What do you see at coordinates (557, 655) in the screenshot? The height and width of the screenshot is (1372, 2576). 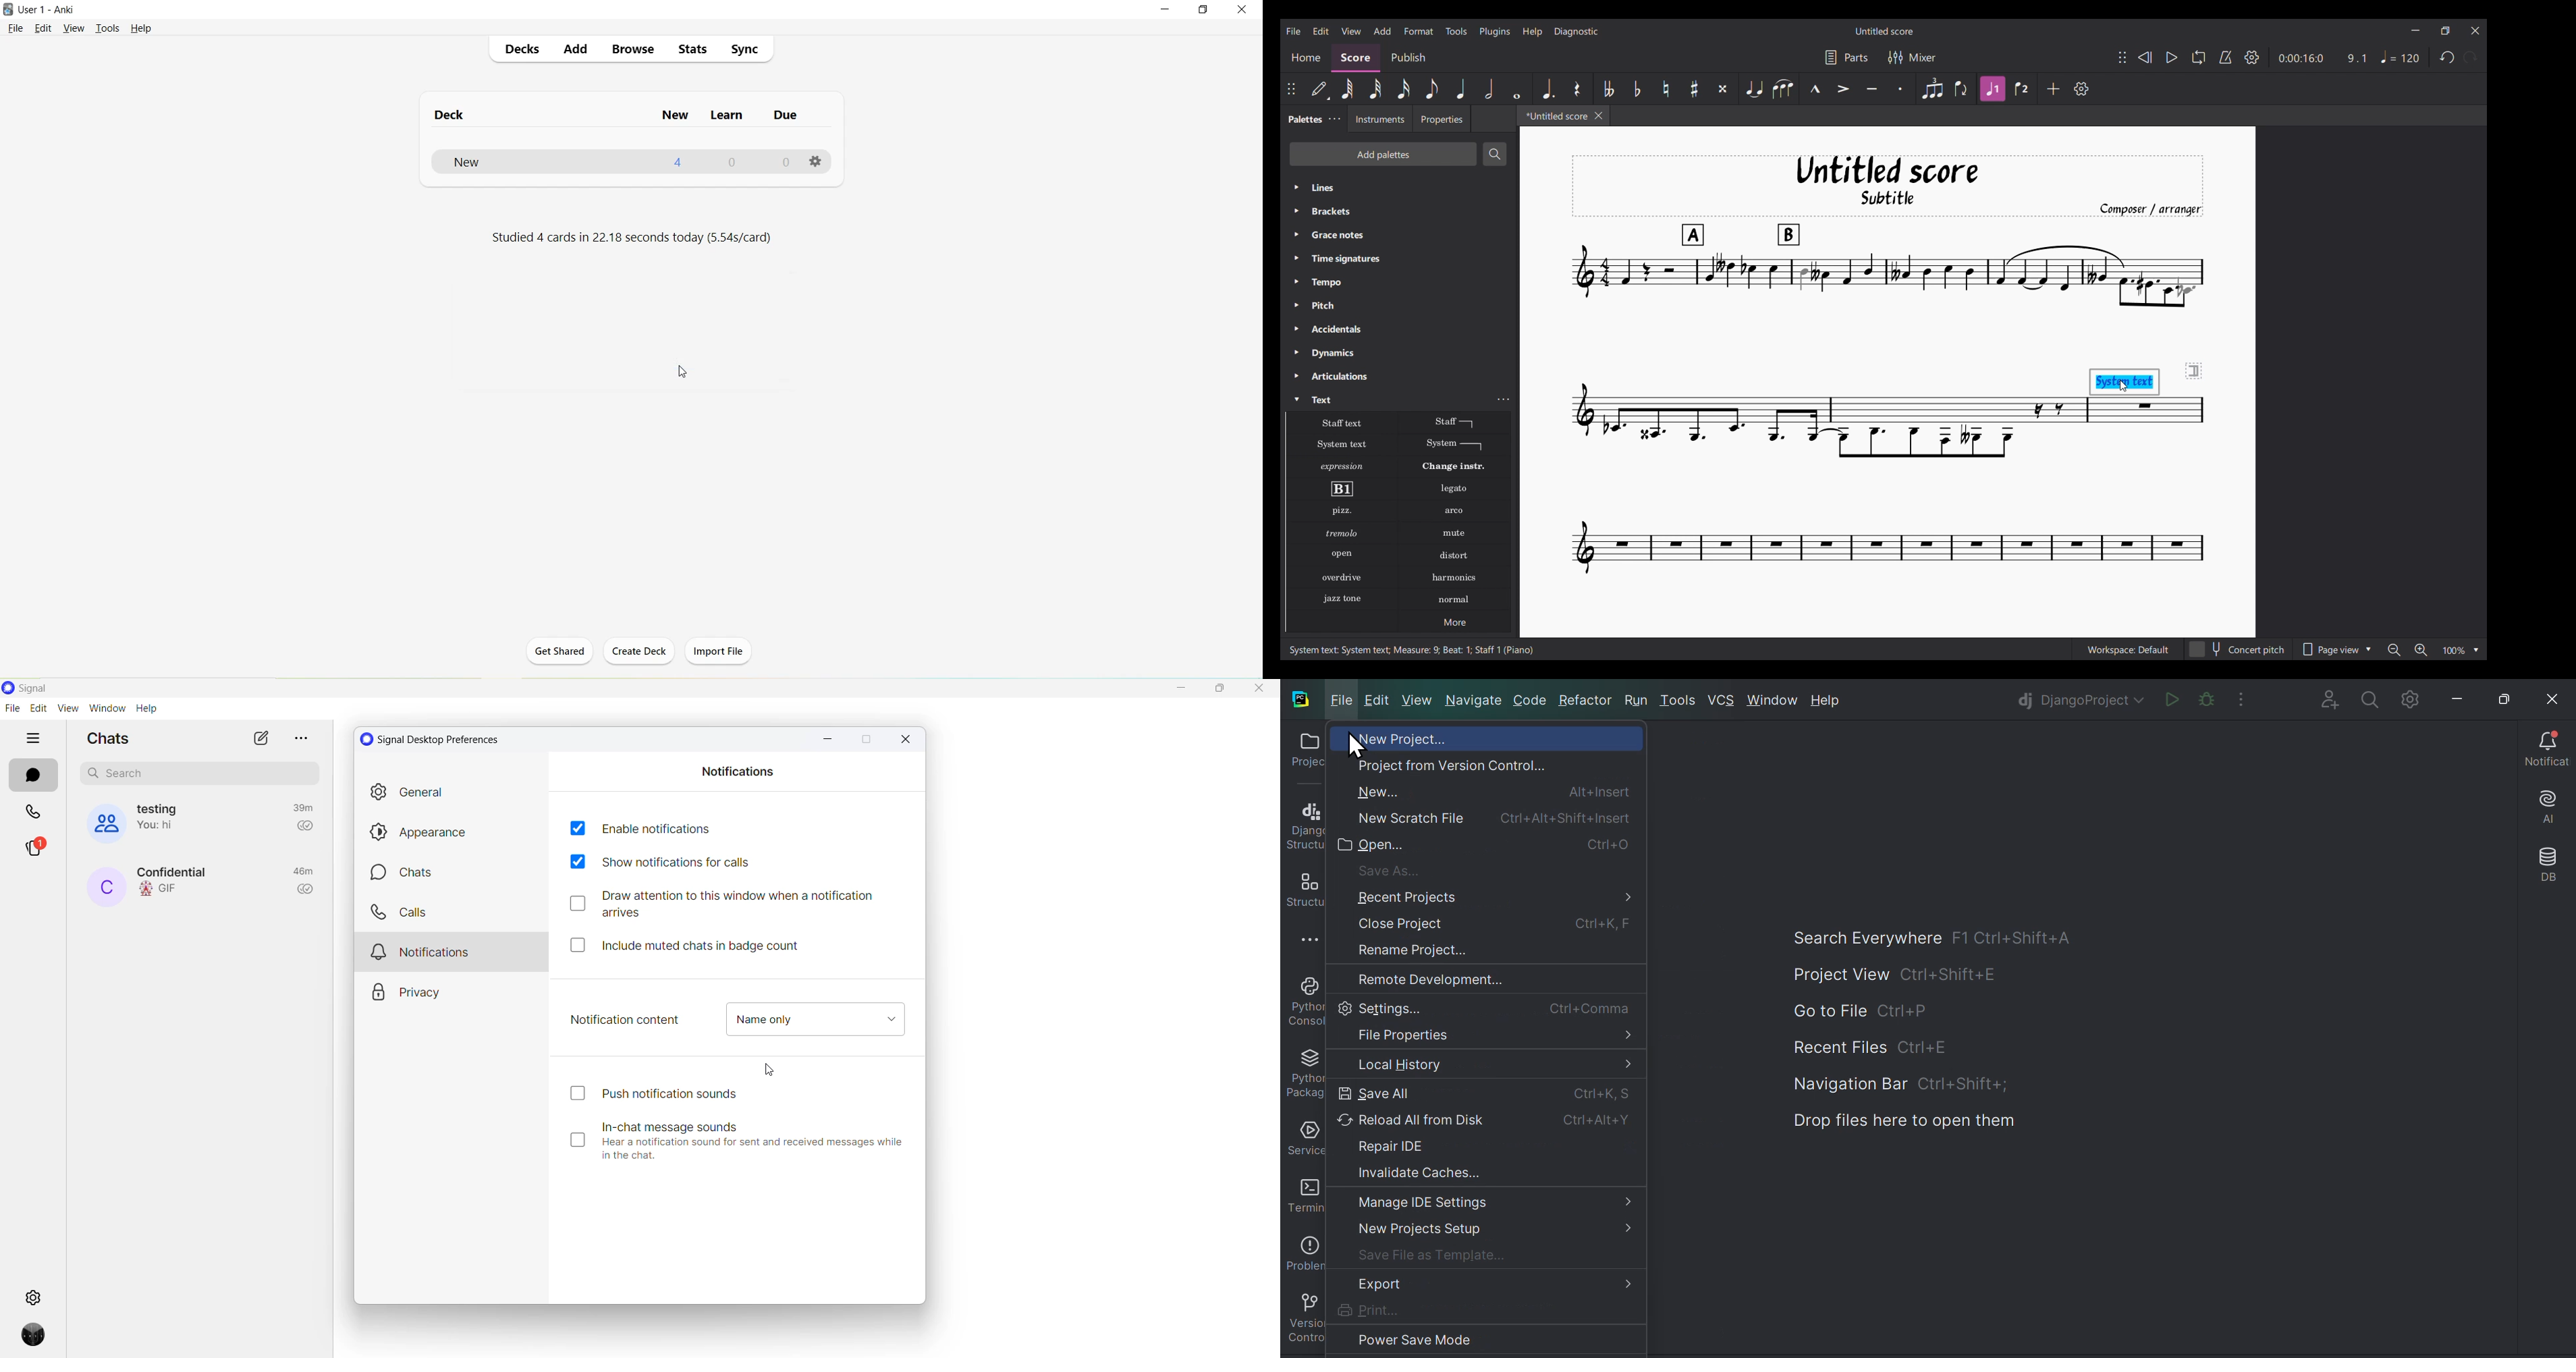 I see `Get Shared` at bounding box center [557, 655].